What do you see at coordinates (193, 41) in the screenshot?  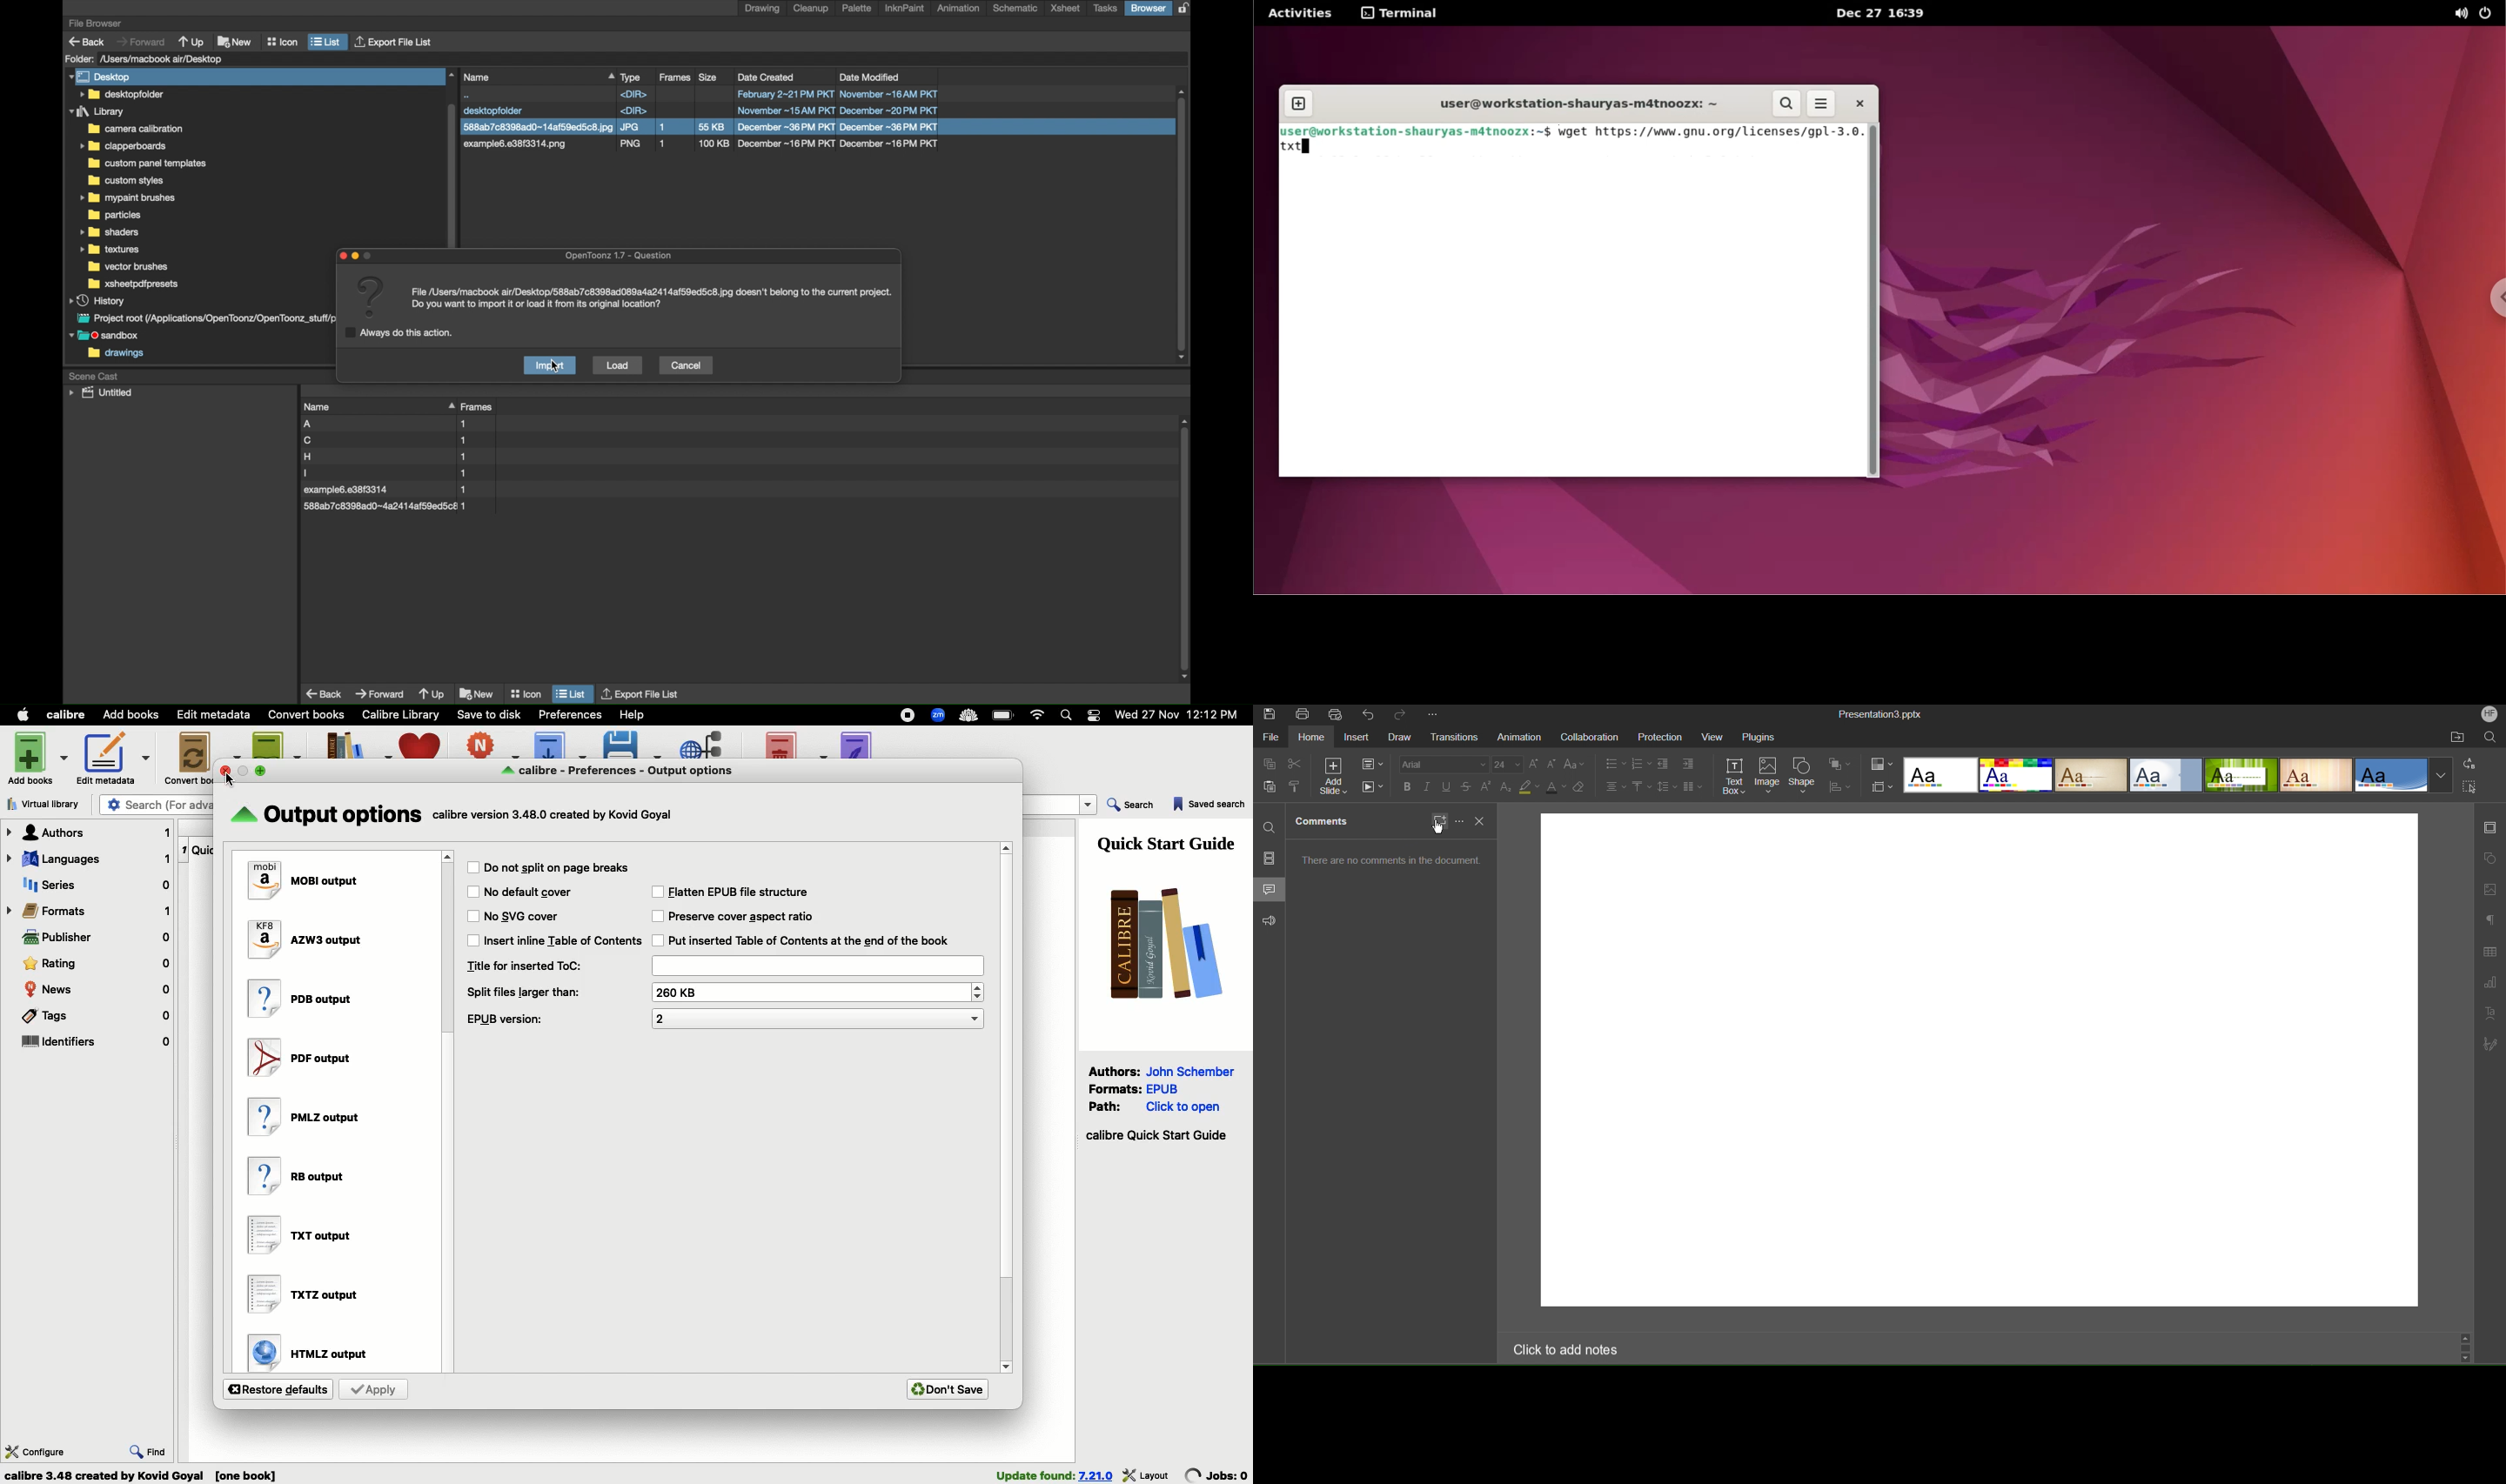 I see `up` at bounding box center [193, 41].